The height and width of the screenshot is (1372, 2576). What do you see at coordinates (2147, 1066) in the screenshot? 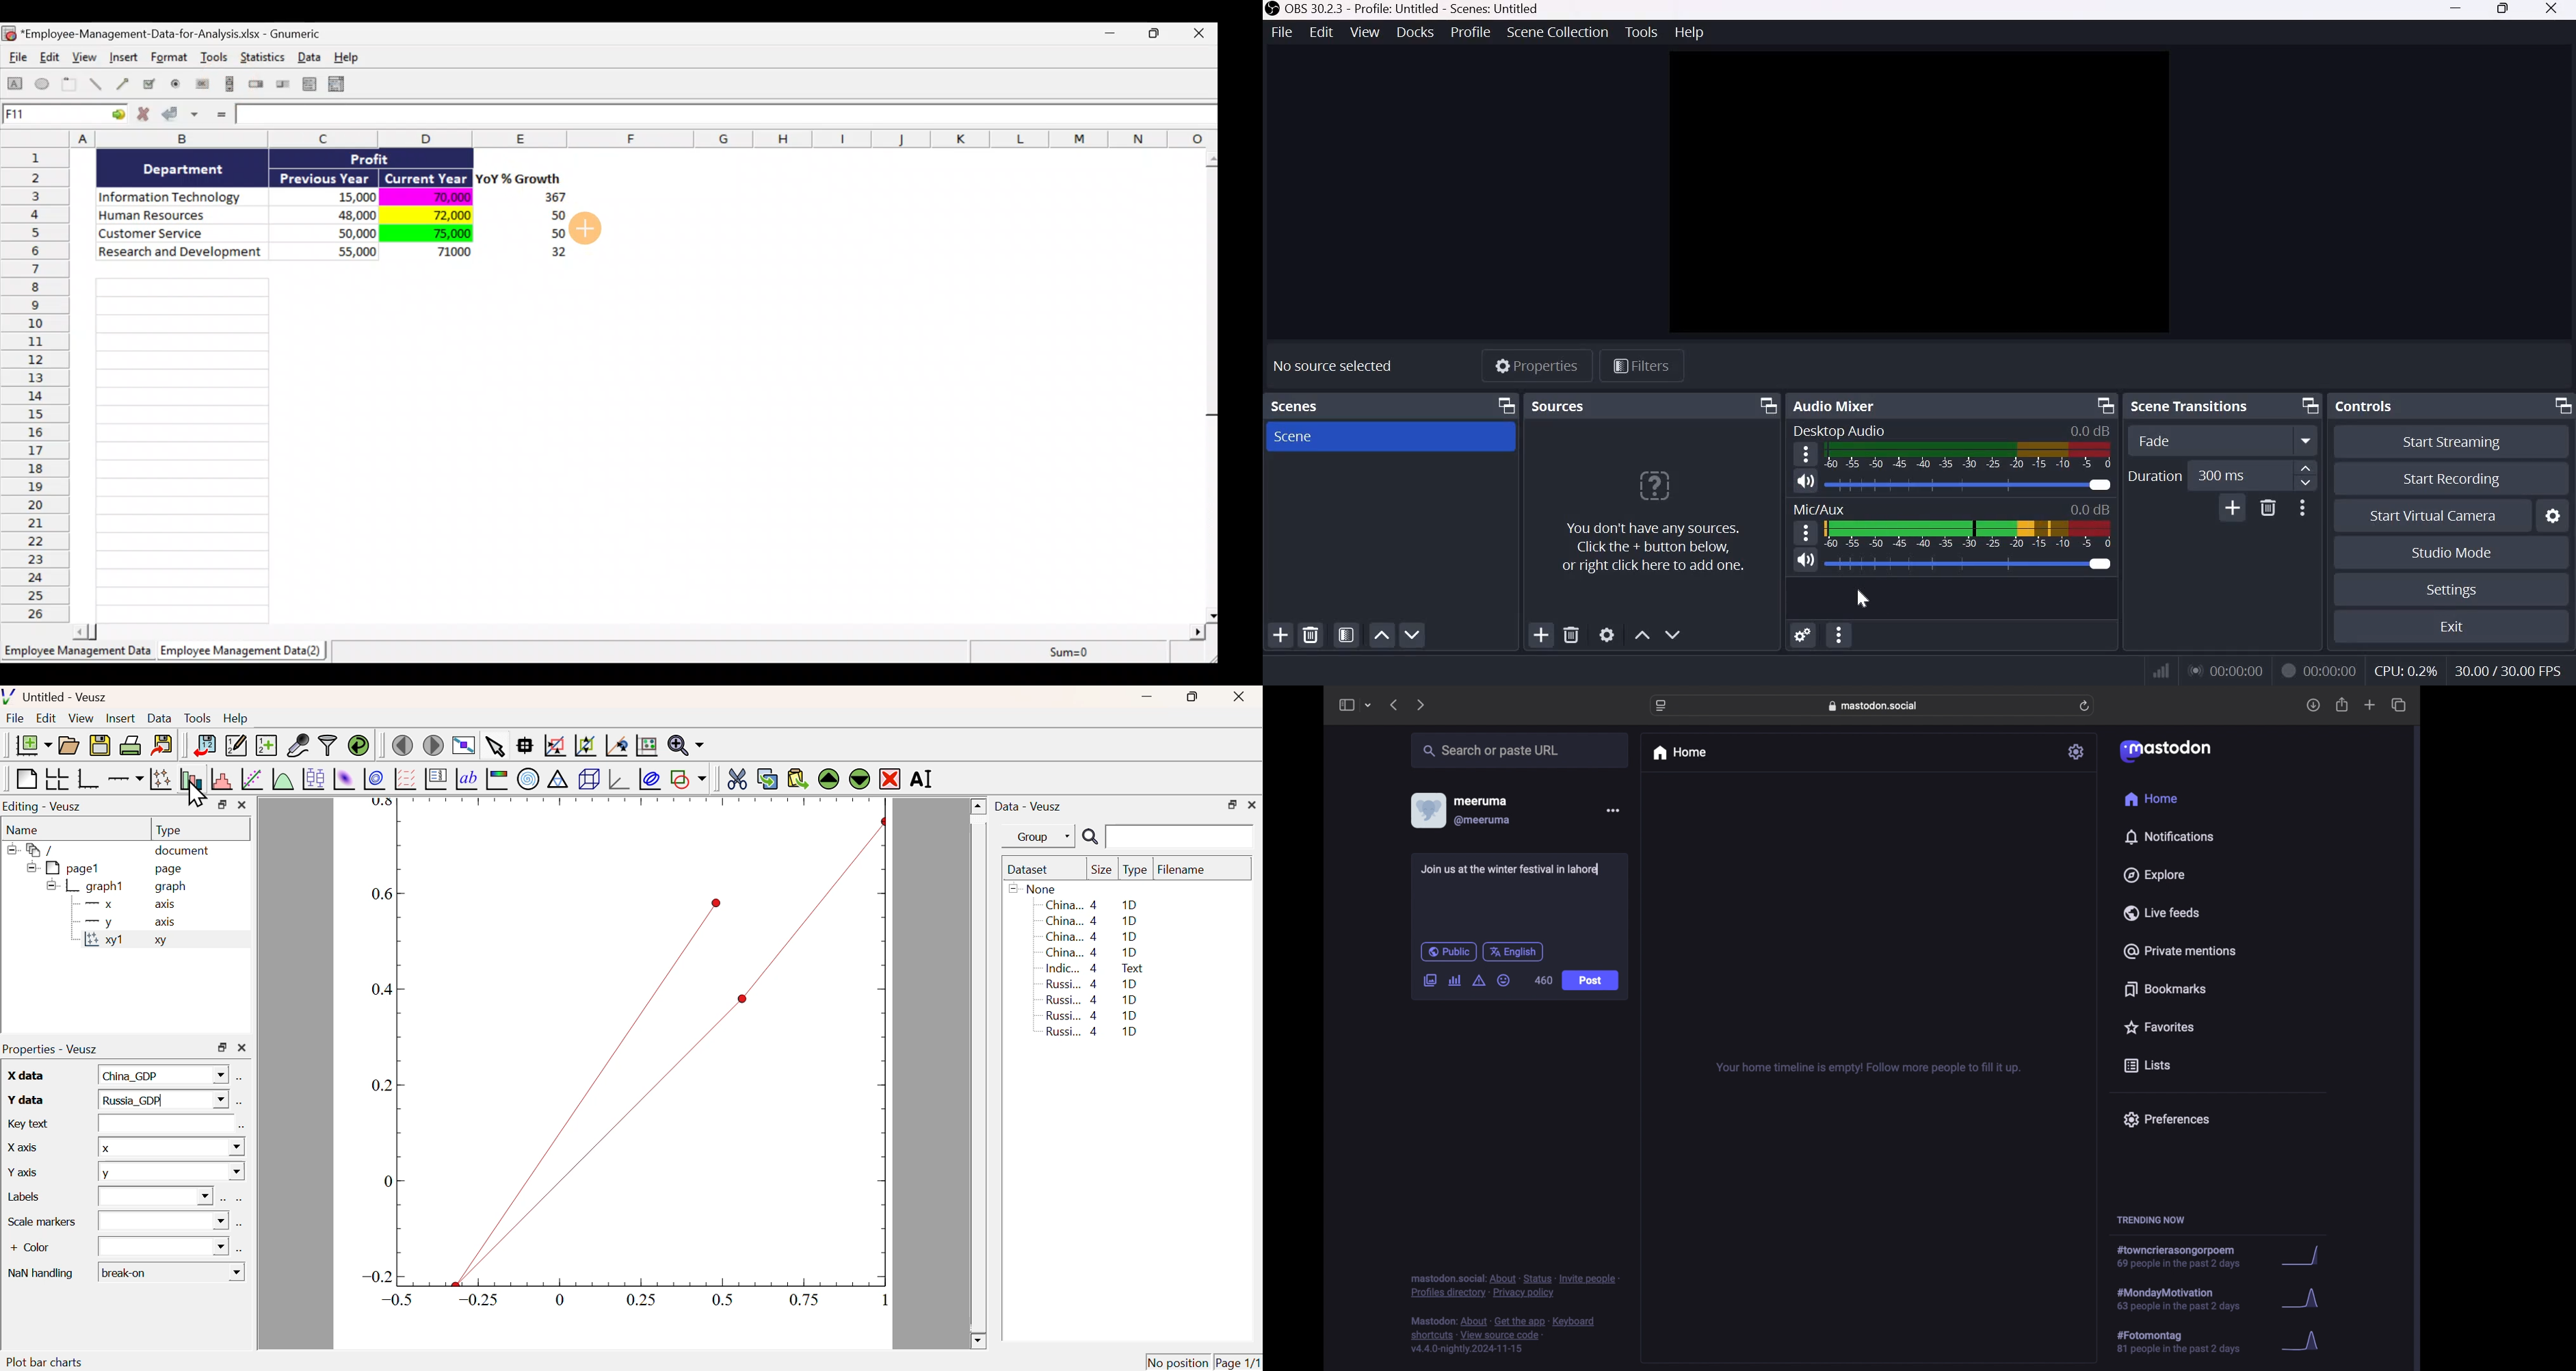
I see `lists` at bounding box center [2147, 1066].